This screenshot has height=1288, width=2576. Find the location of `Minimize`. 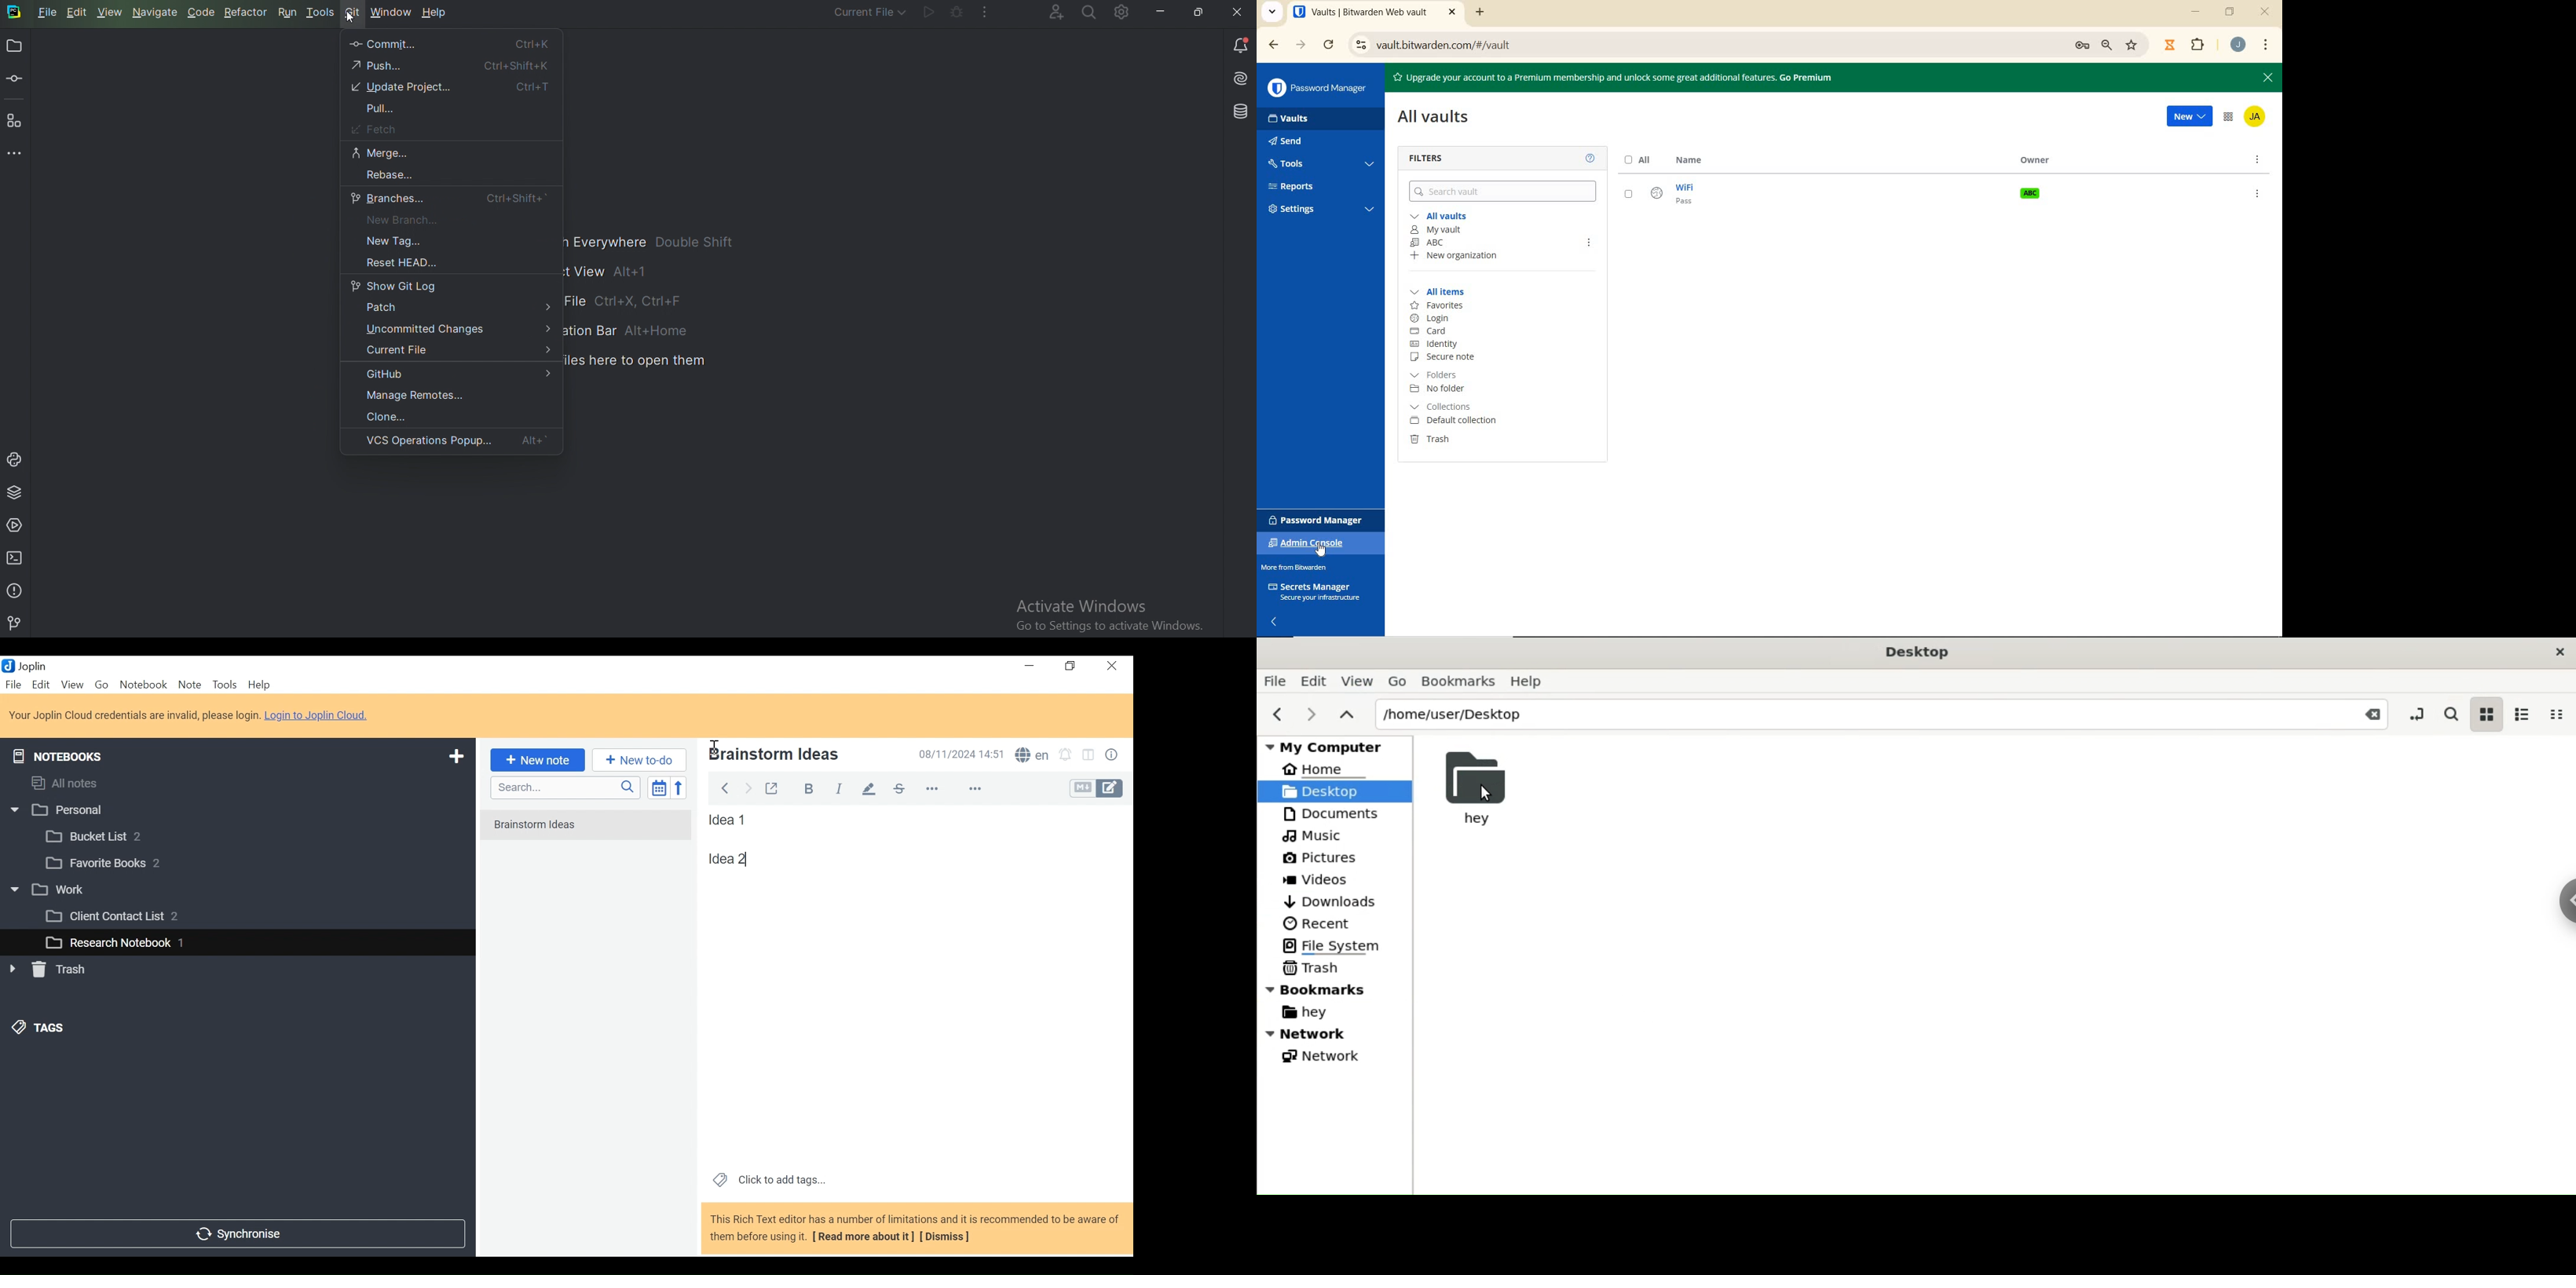

Minimize is located at coordinates (1029, 666).